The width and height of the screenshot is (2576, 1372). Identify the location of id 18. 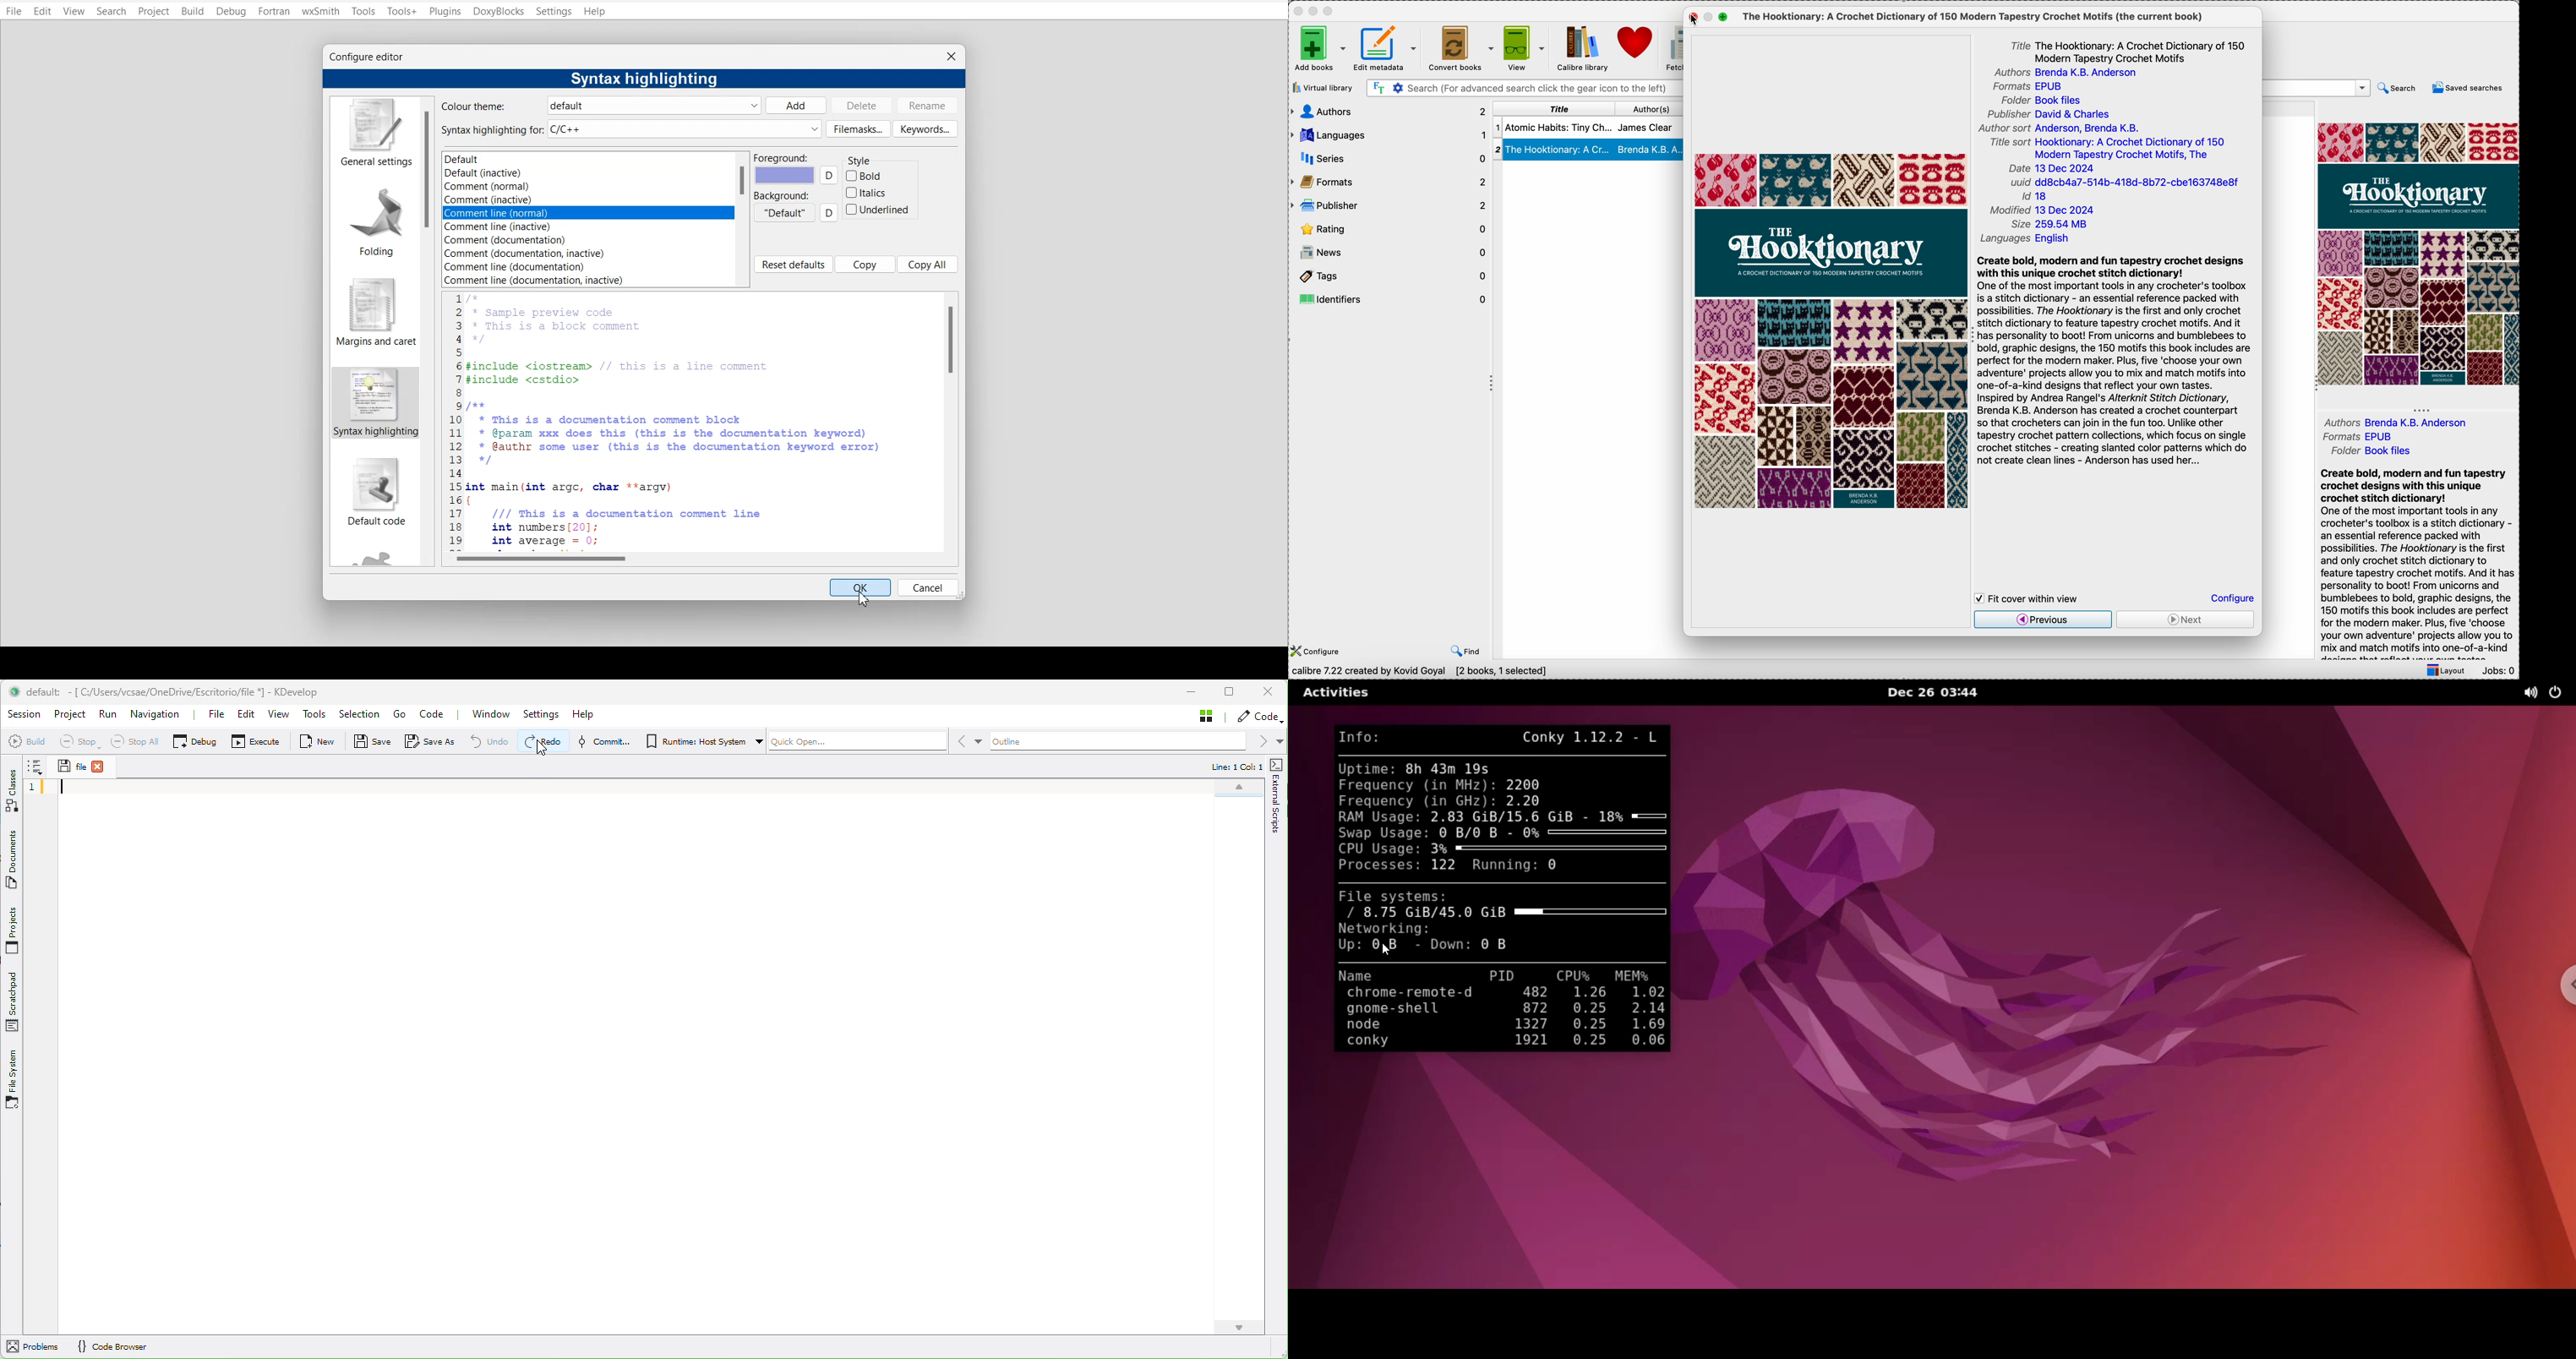
(2038, 197).